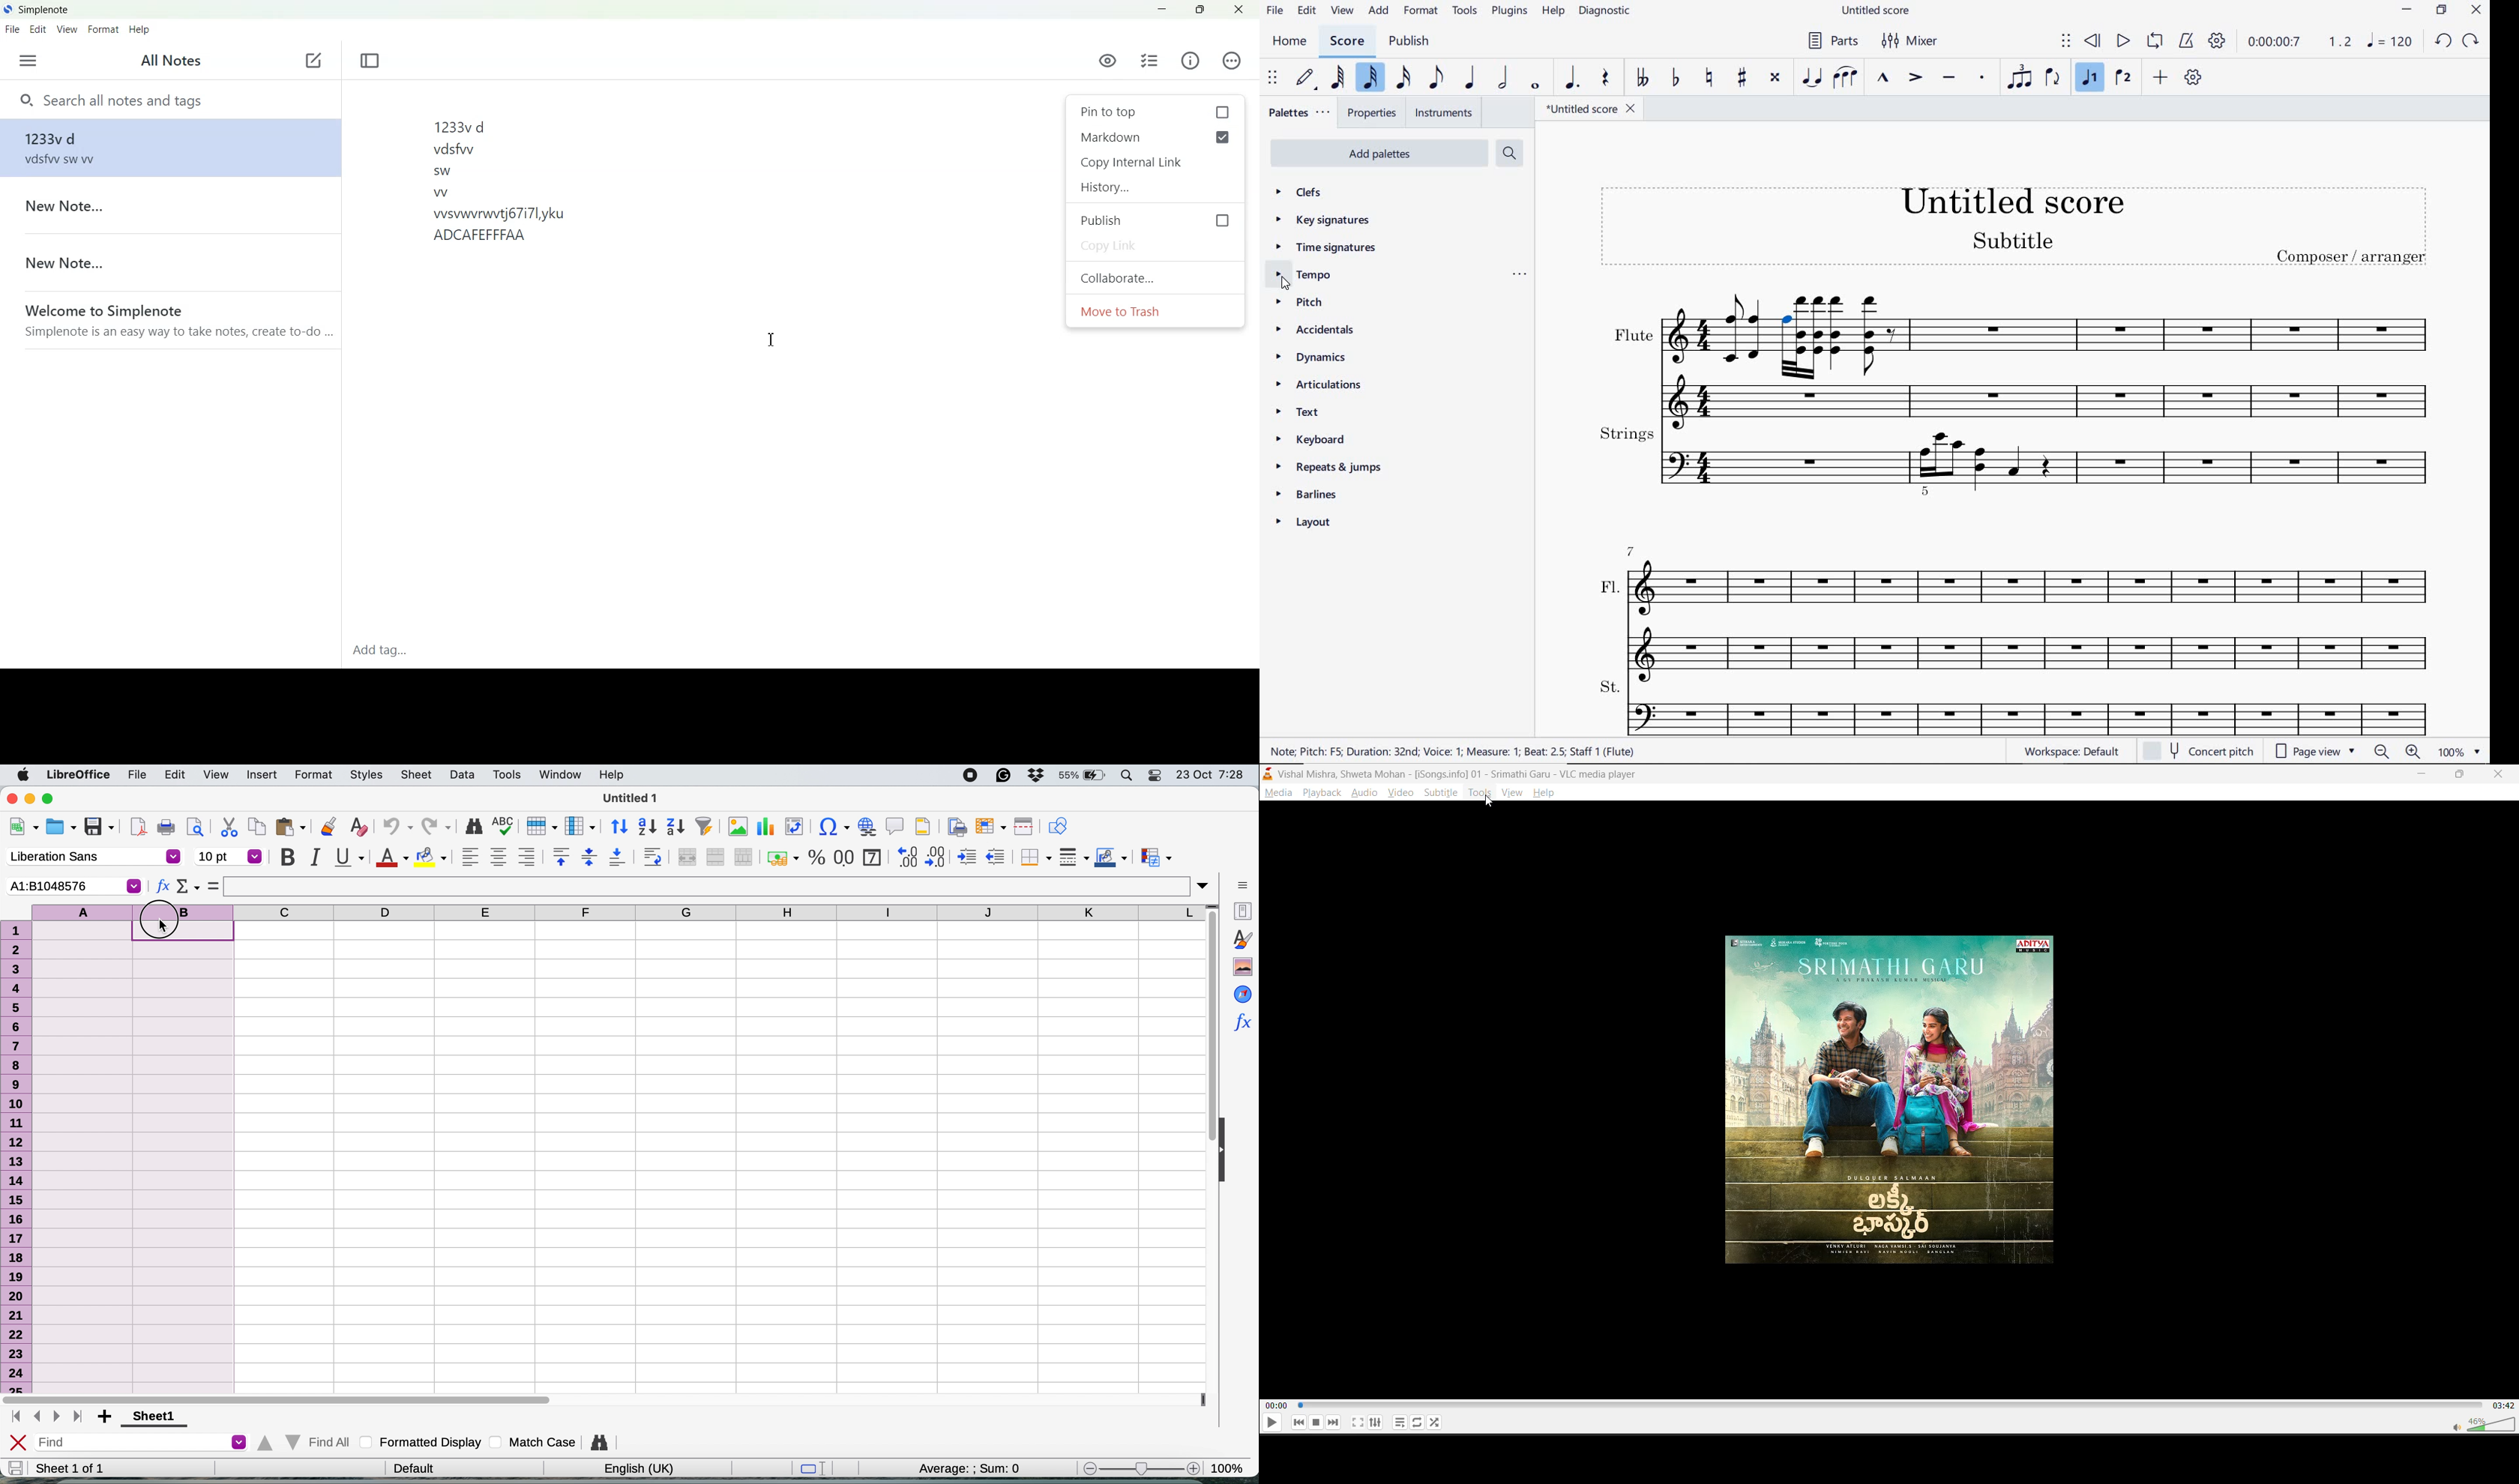 The image size is (2520, 1484). Describe the element at coordinates (1080, 776) in the screenshot. I see `battery` at that location.